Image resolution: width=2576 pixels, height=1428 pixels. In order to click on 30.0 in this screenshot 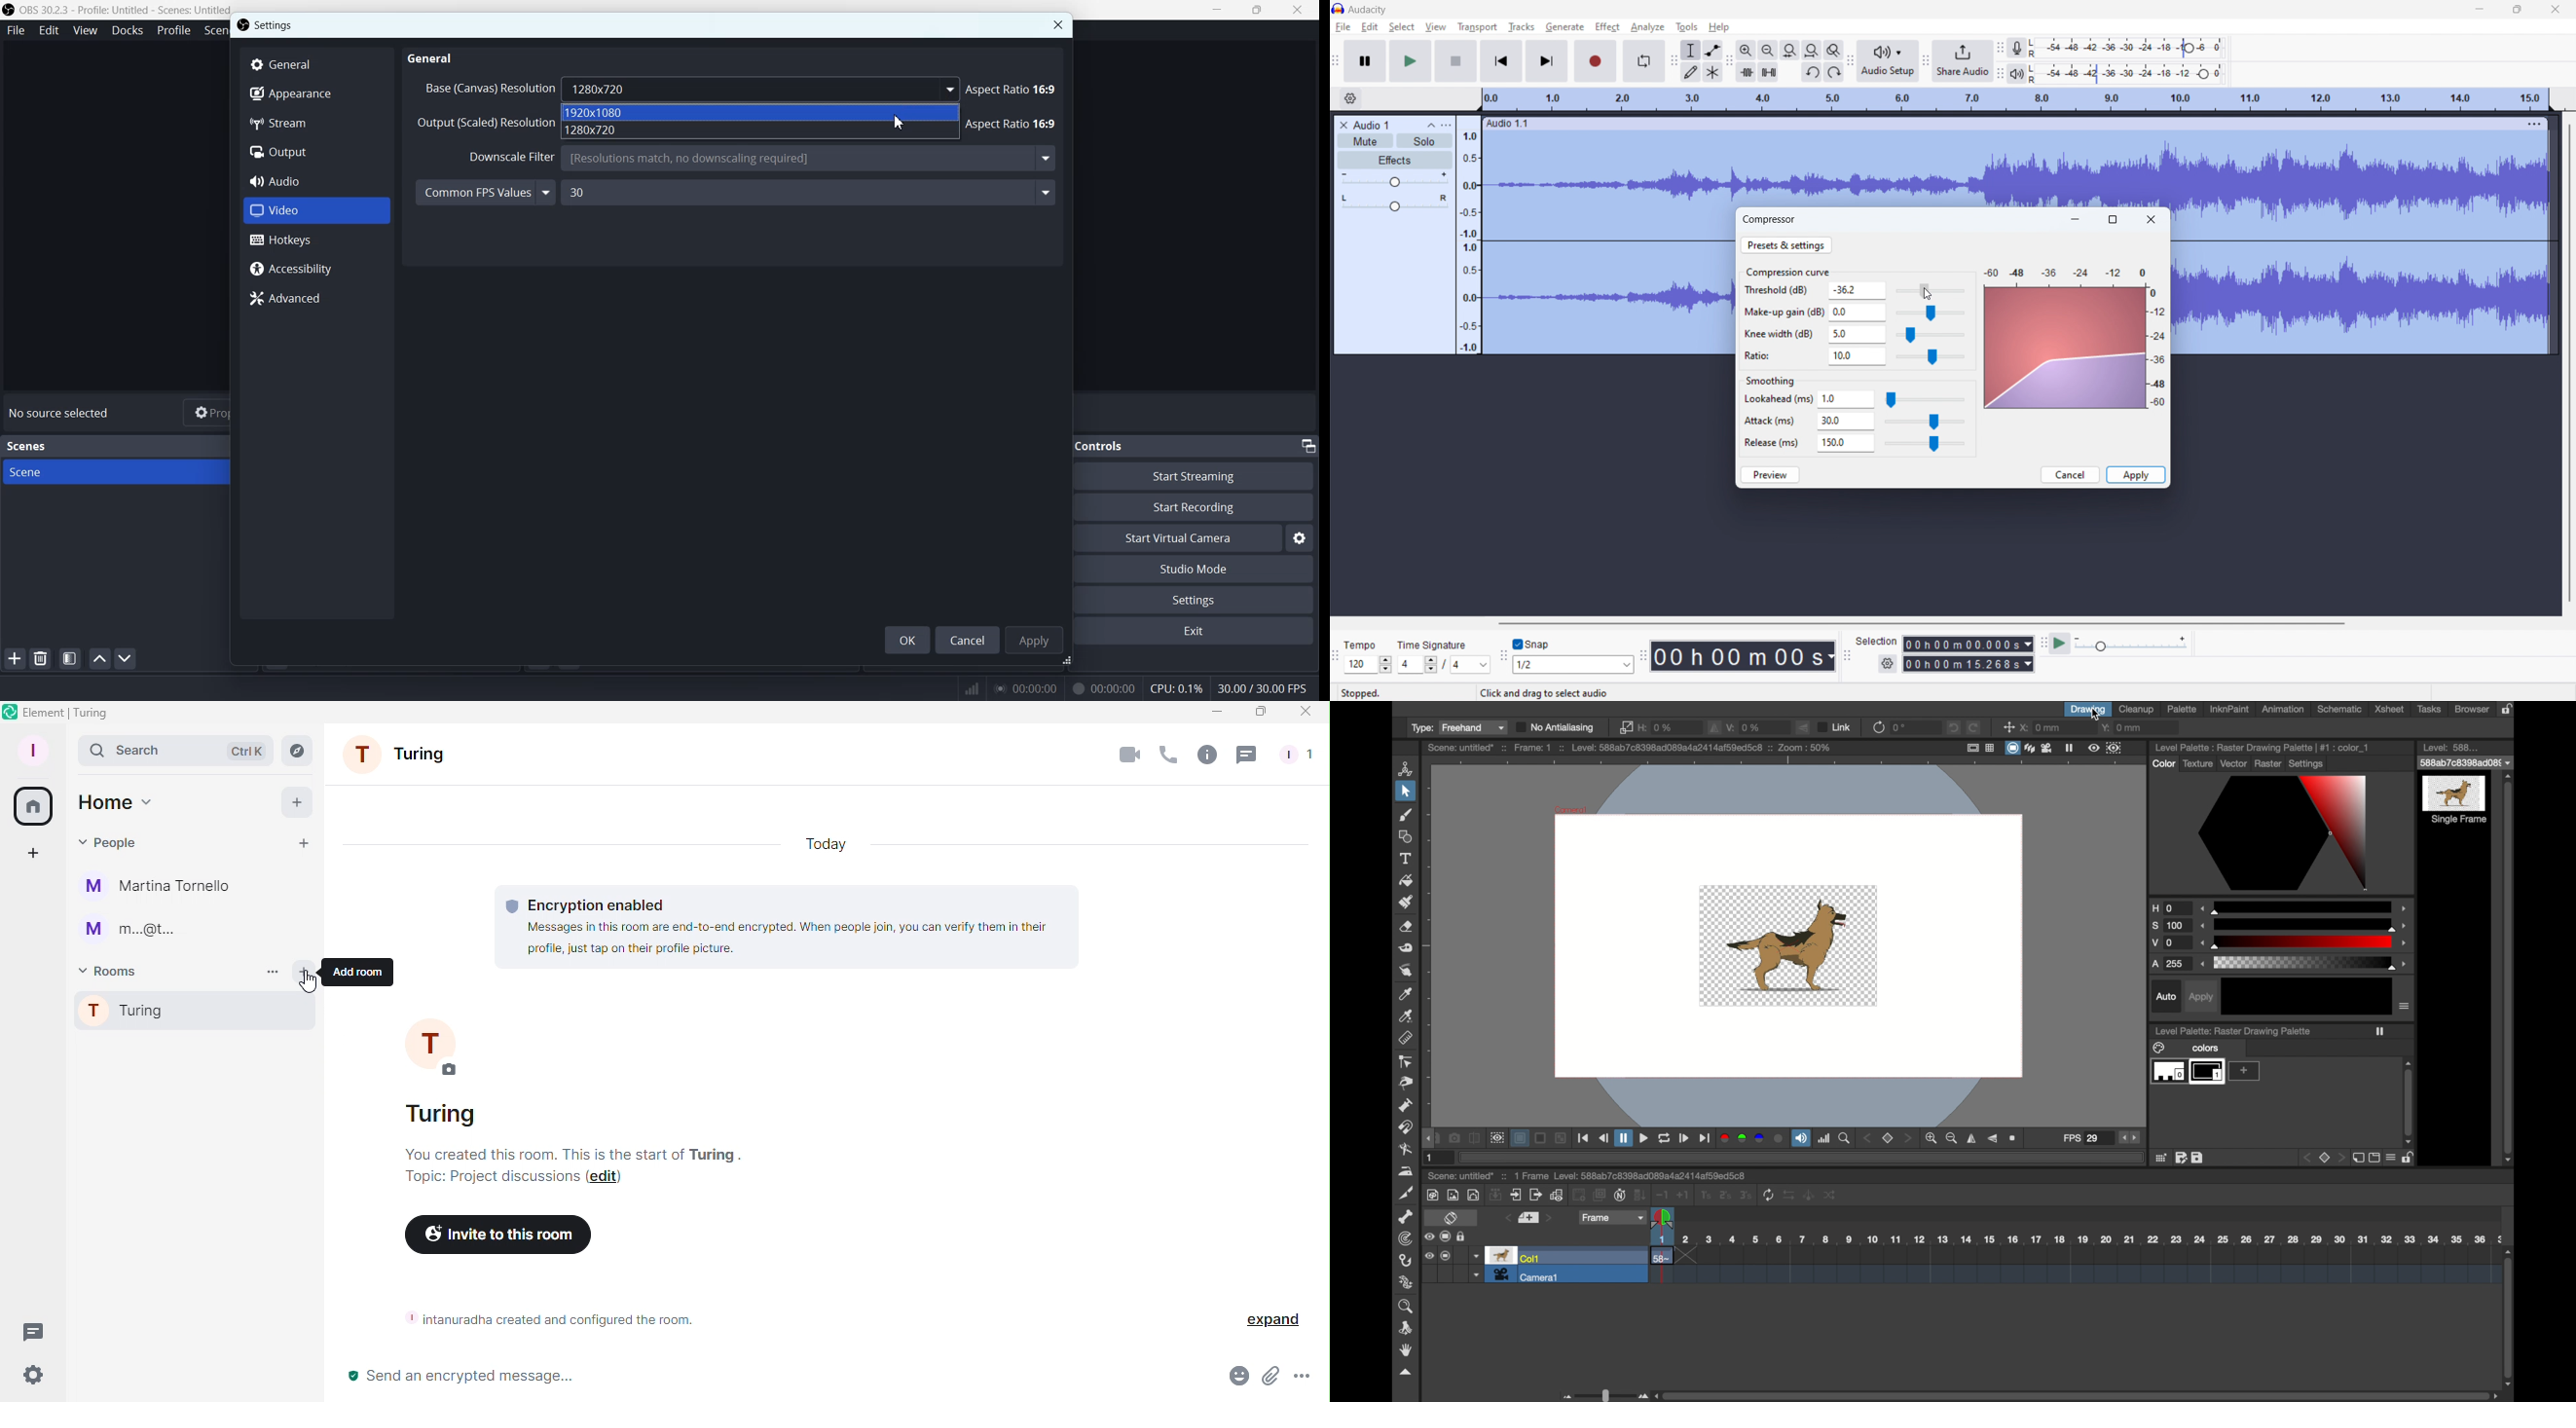, I will do `click(1846, 422)`.